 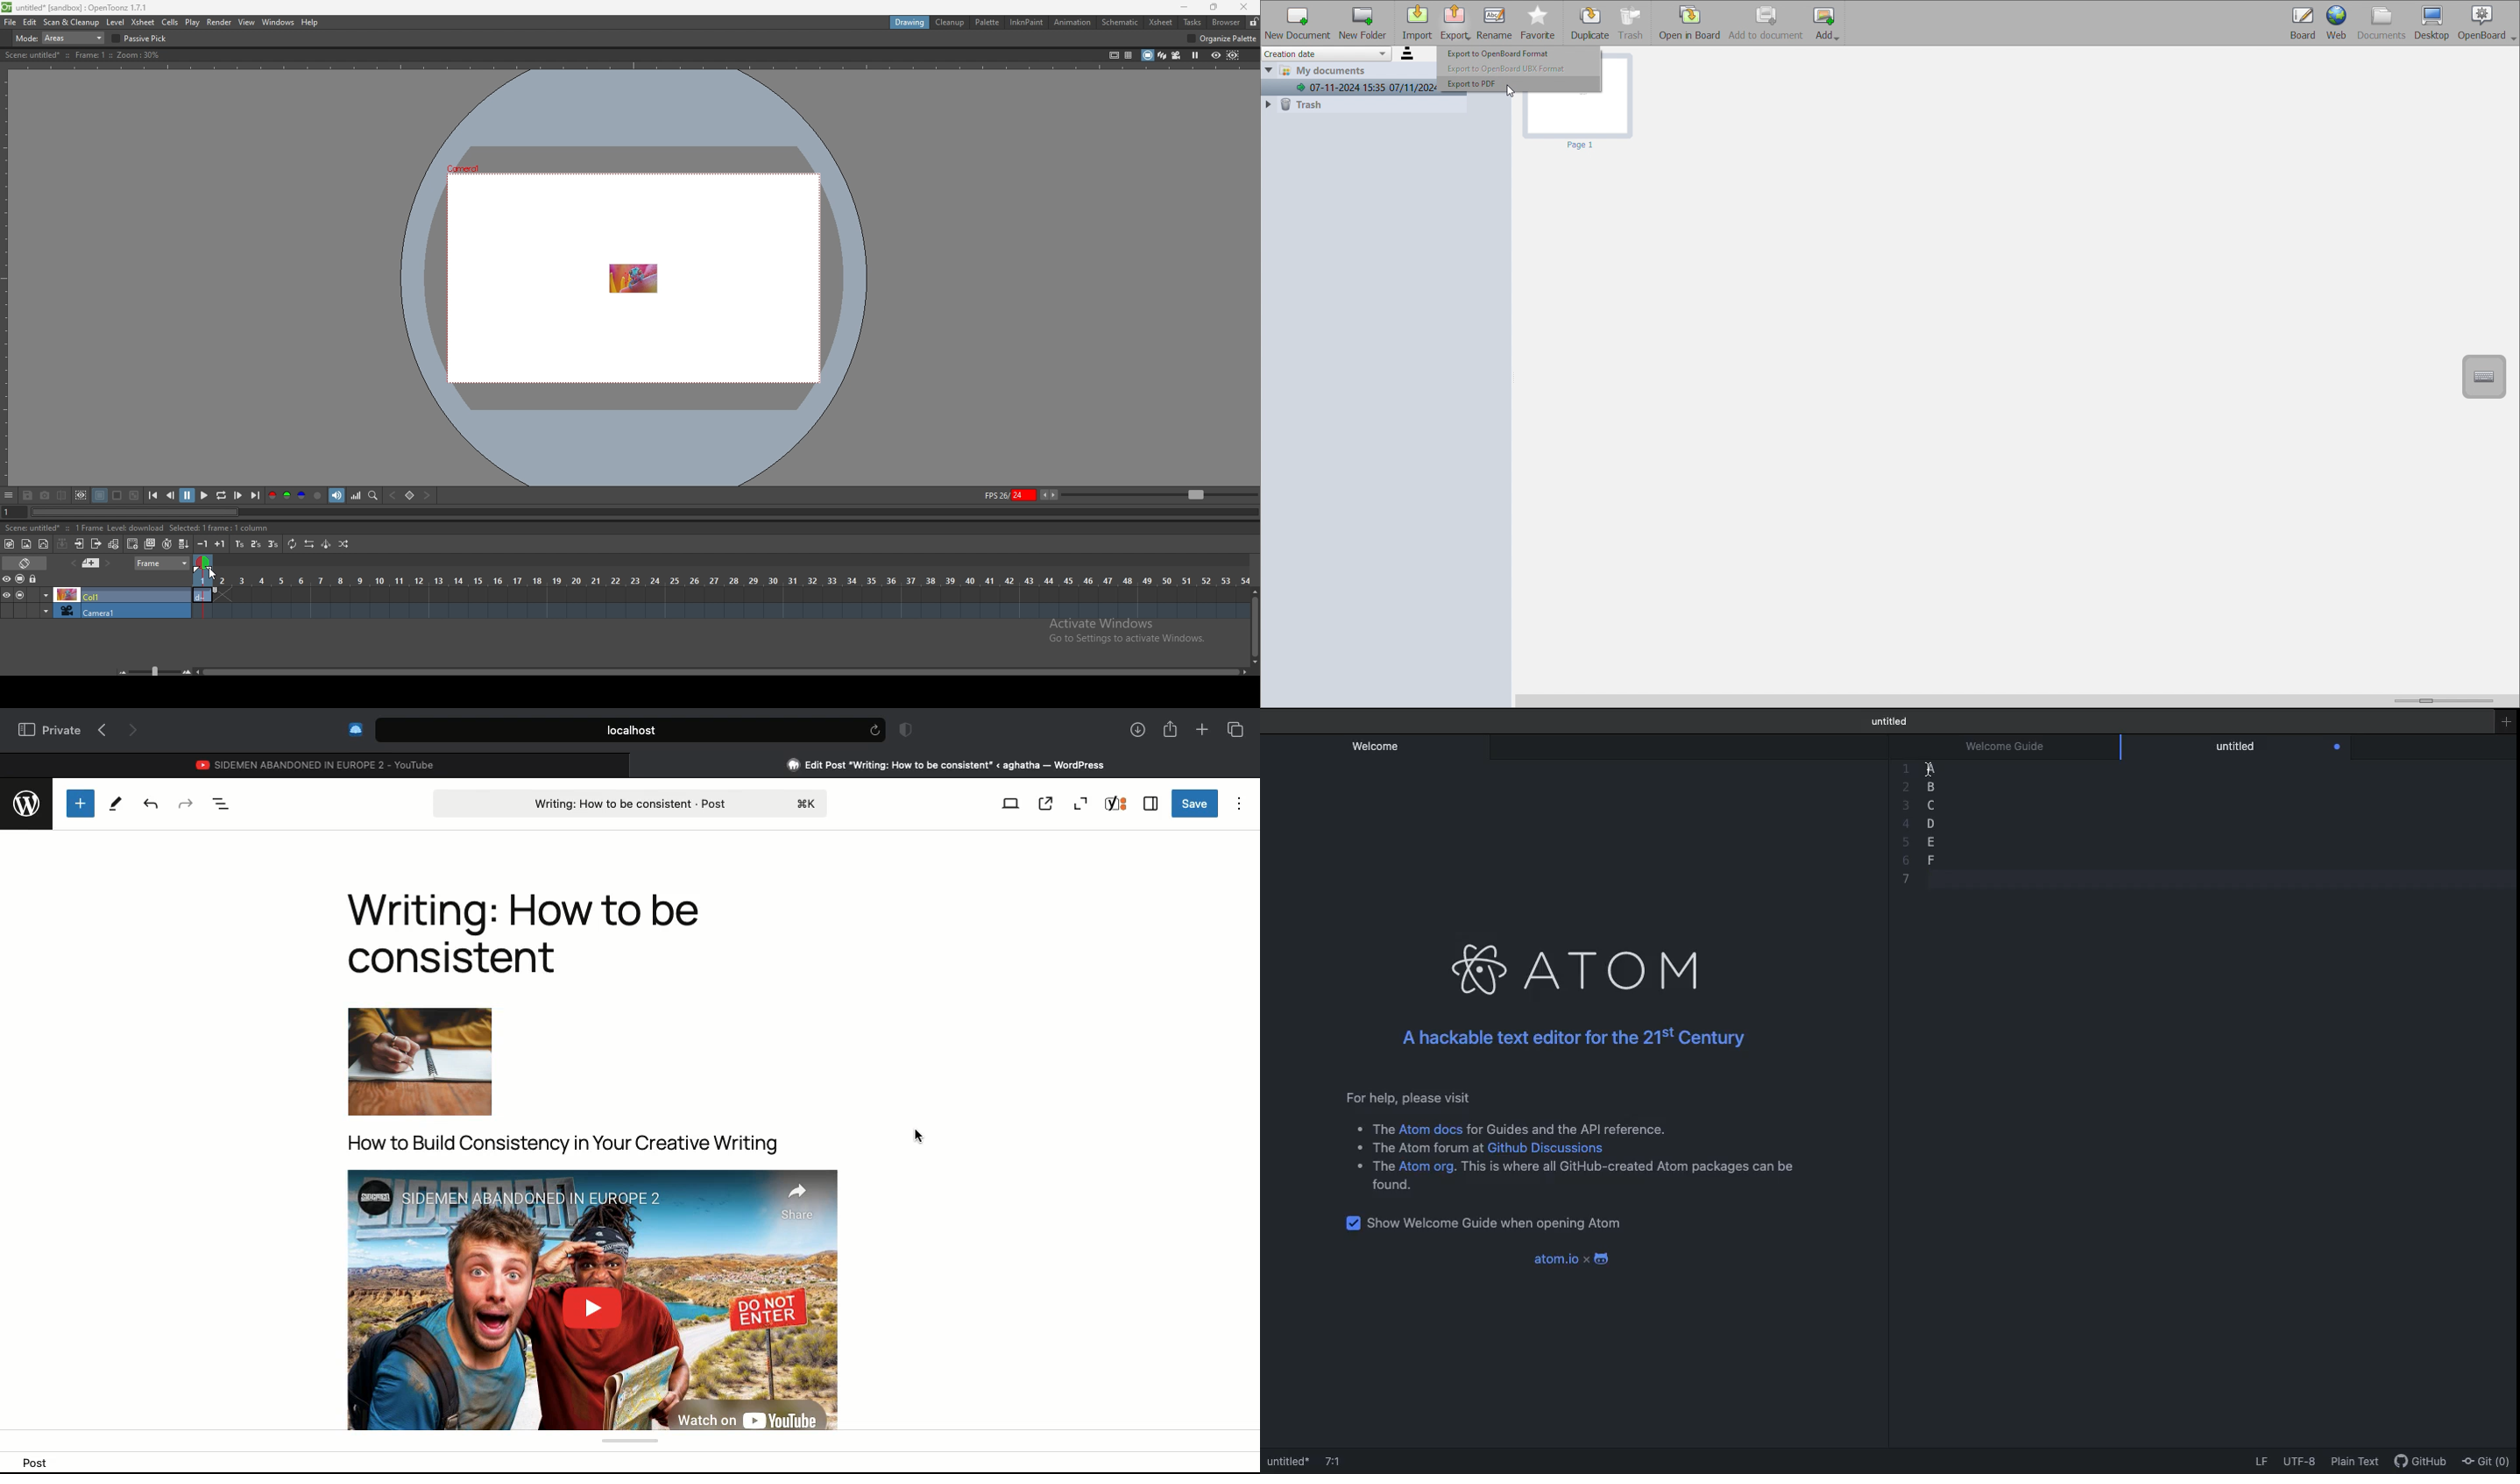 I want to click on add image, so click(x=1826, y=23).